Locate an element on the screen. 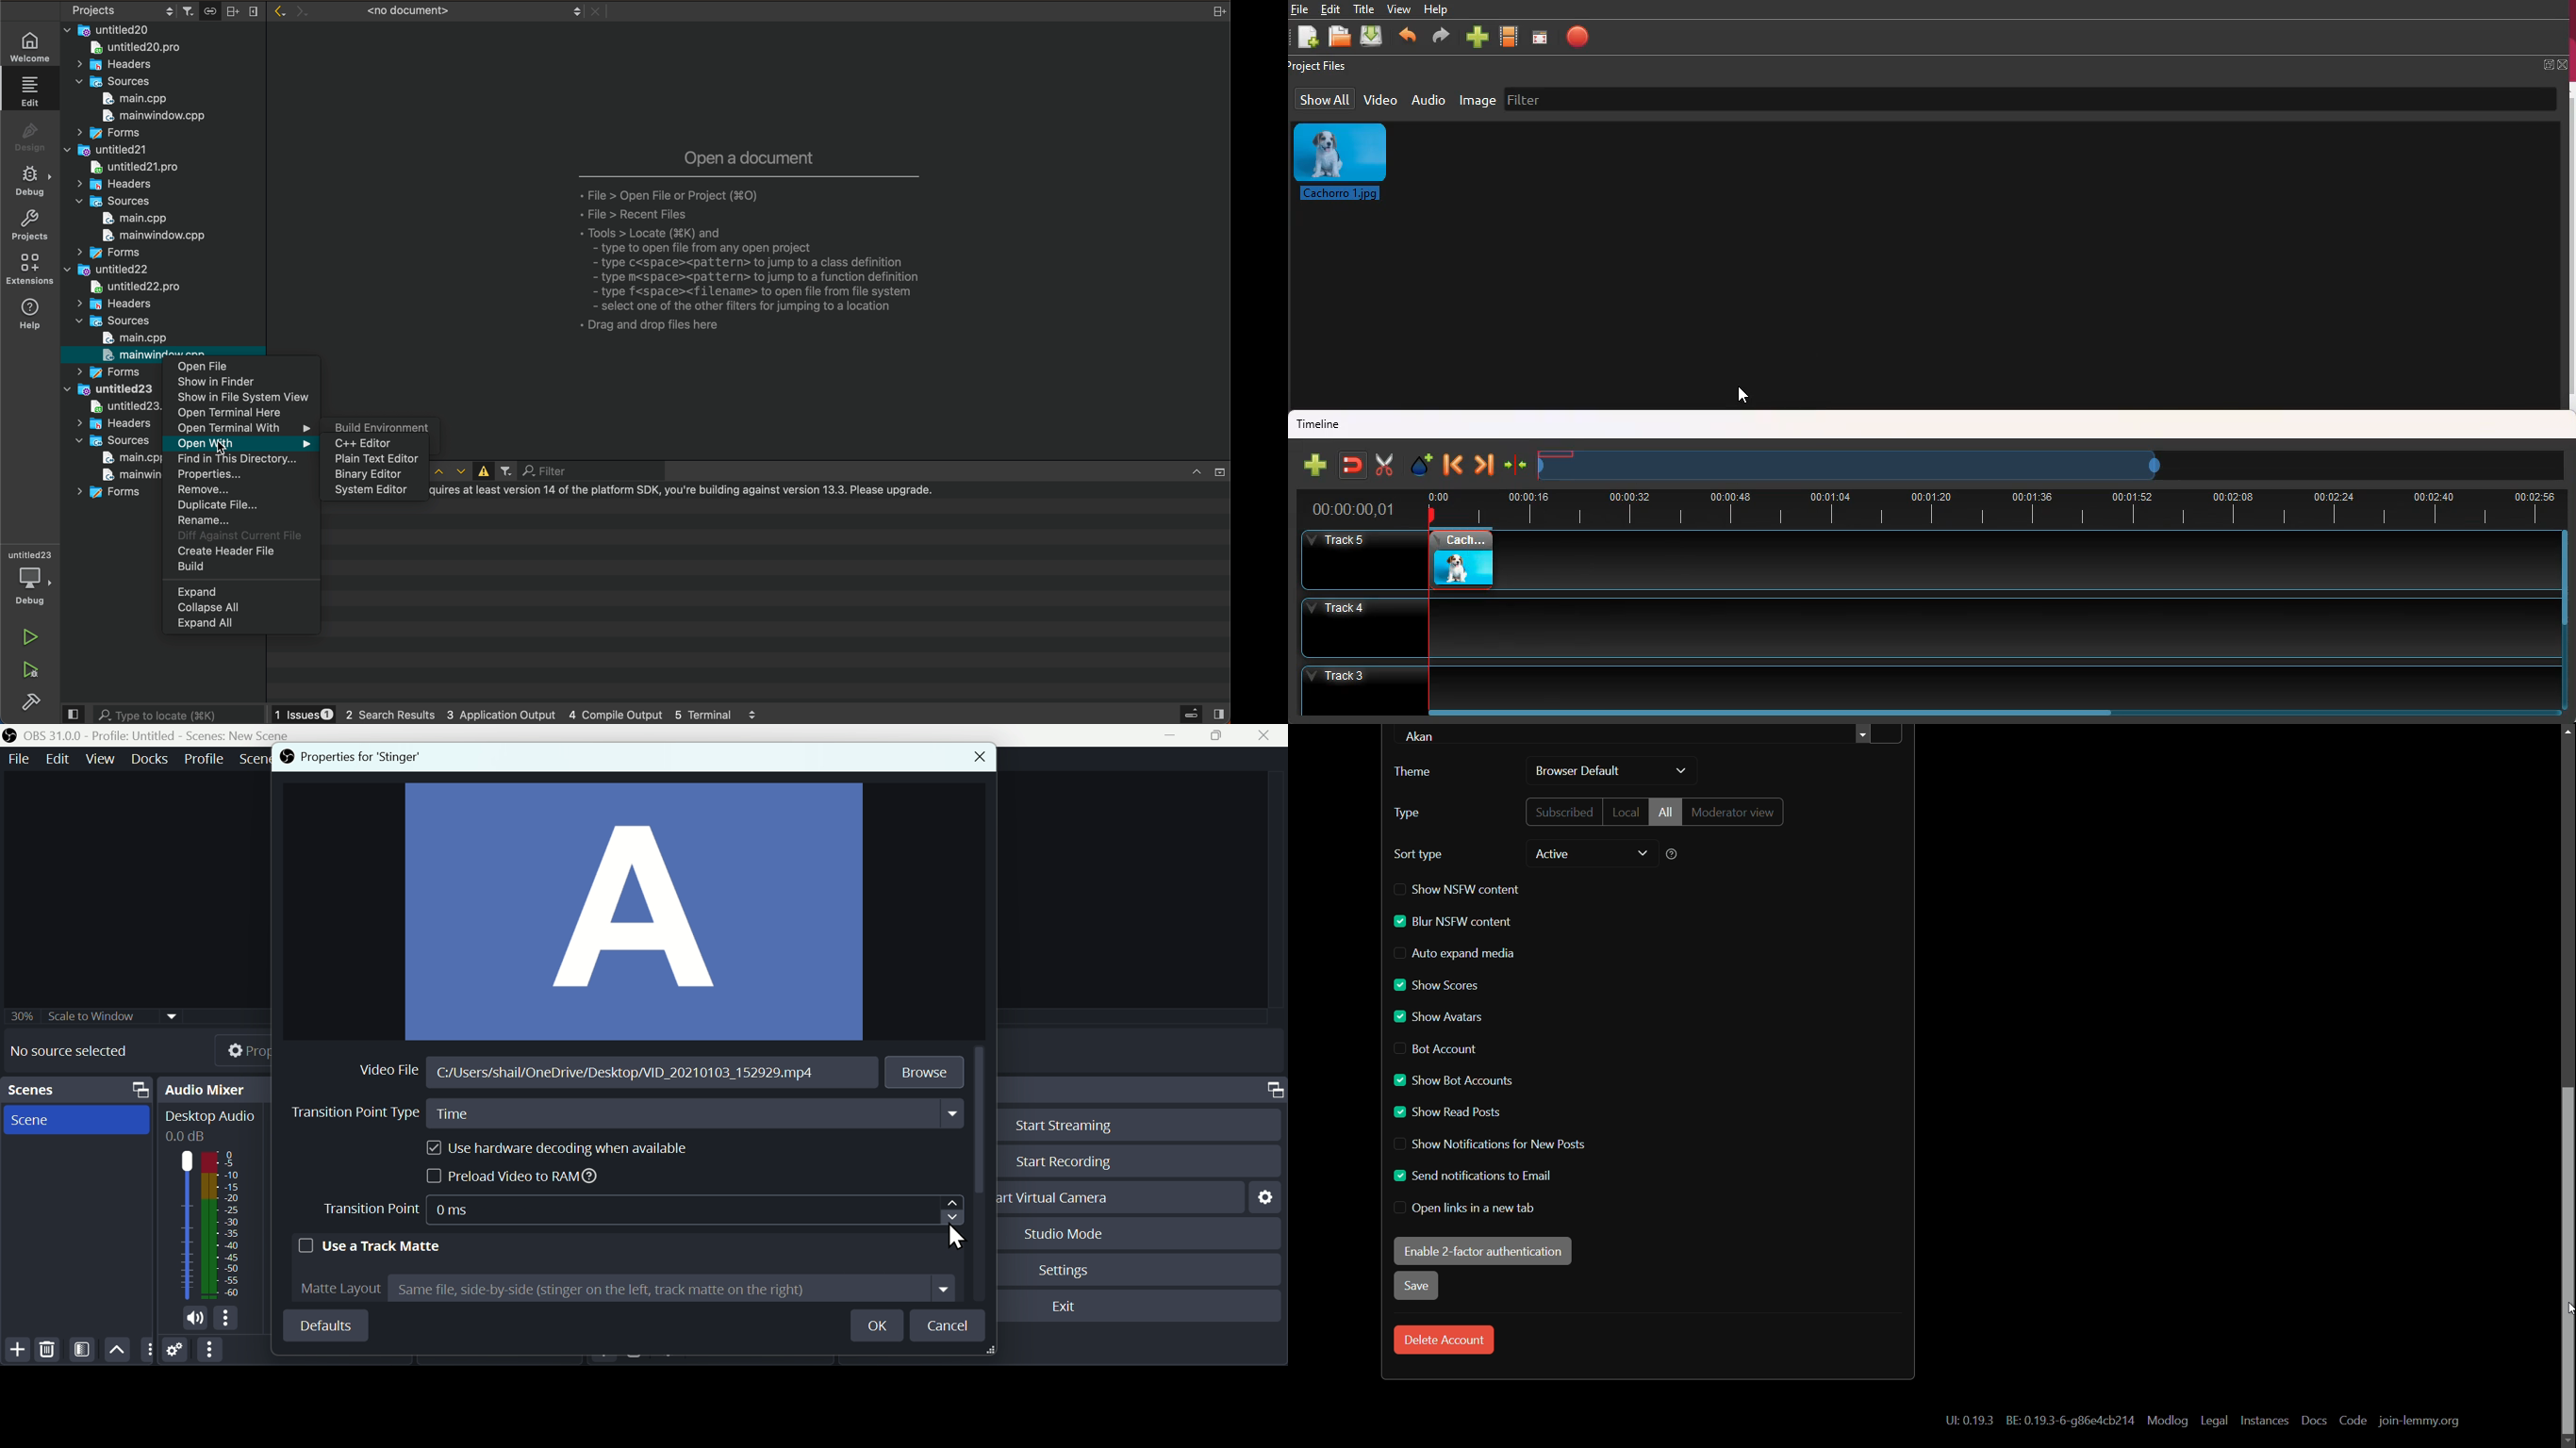 The width and height of the screenshot is (2576, 1456). main.cpp is located at coordinates (138, 99).